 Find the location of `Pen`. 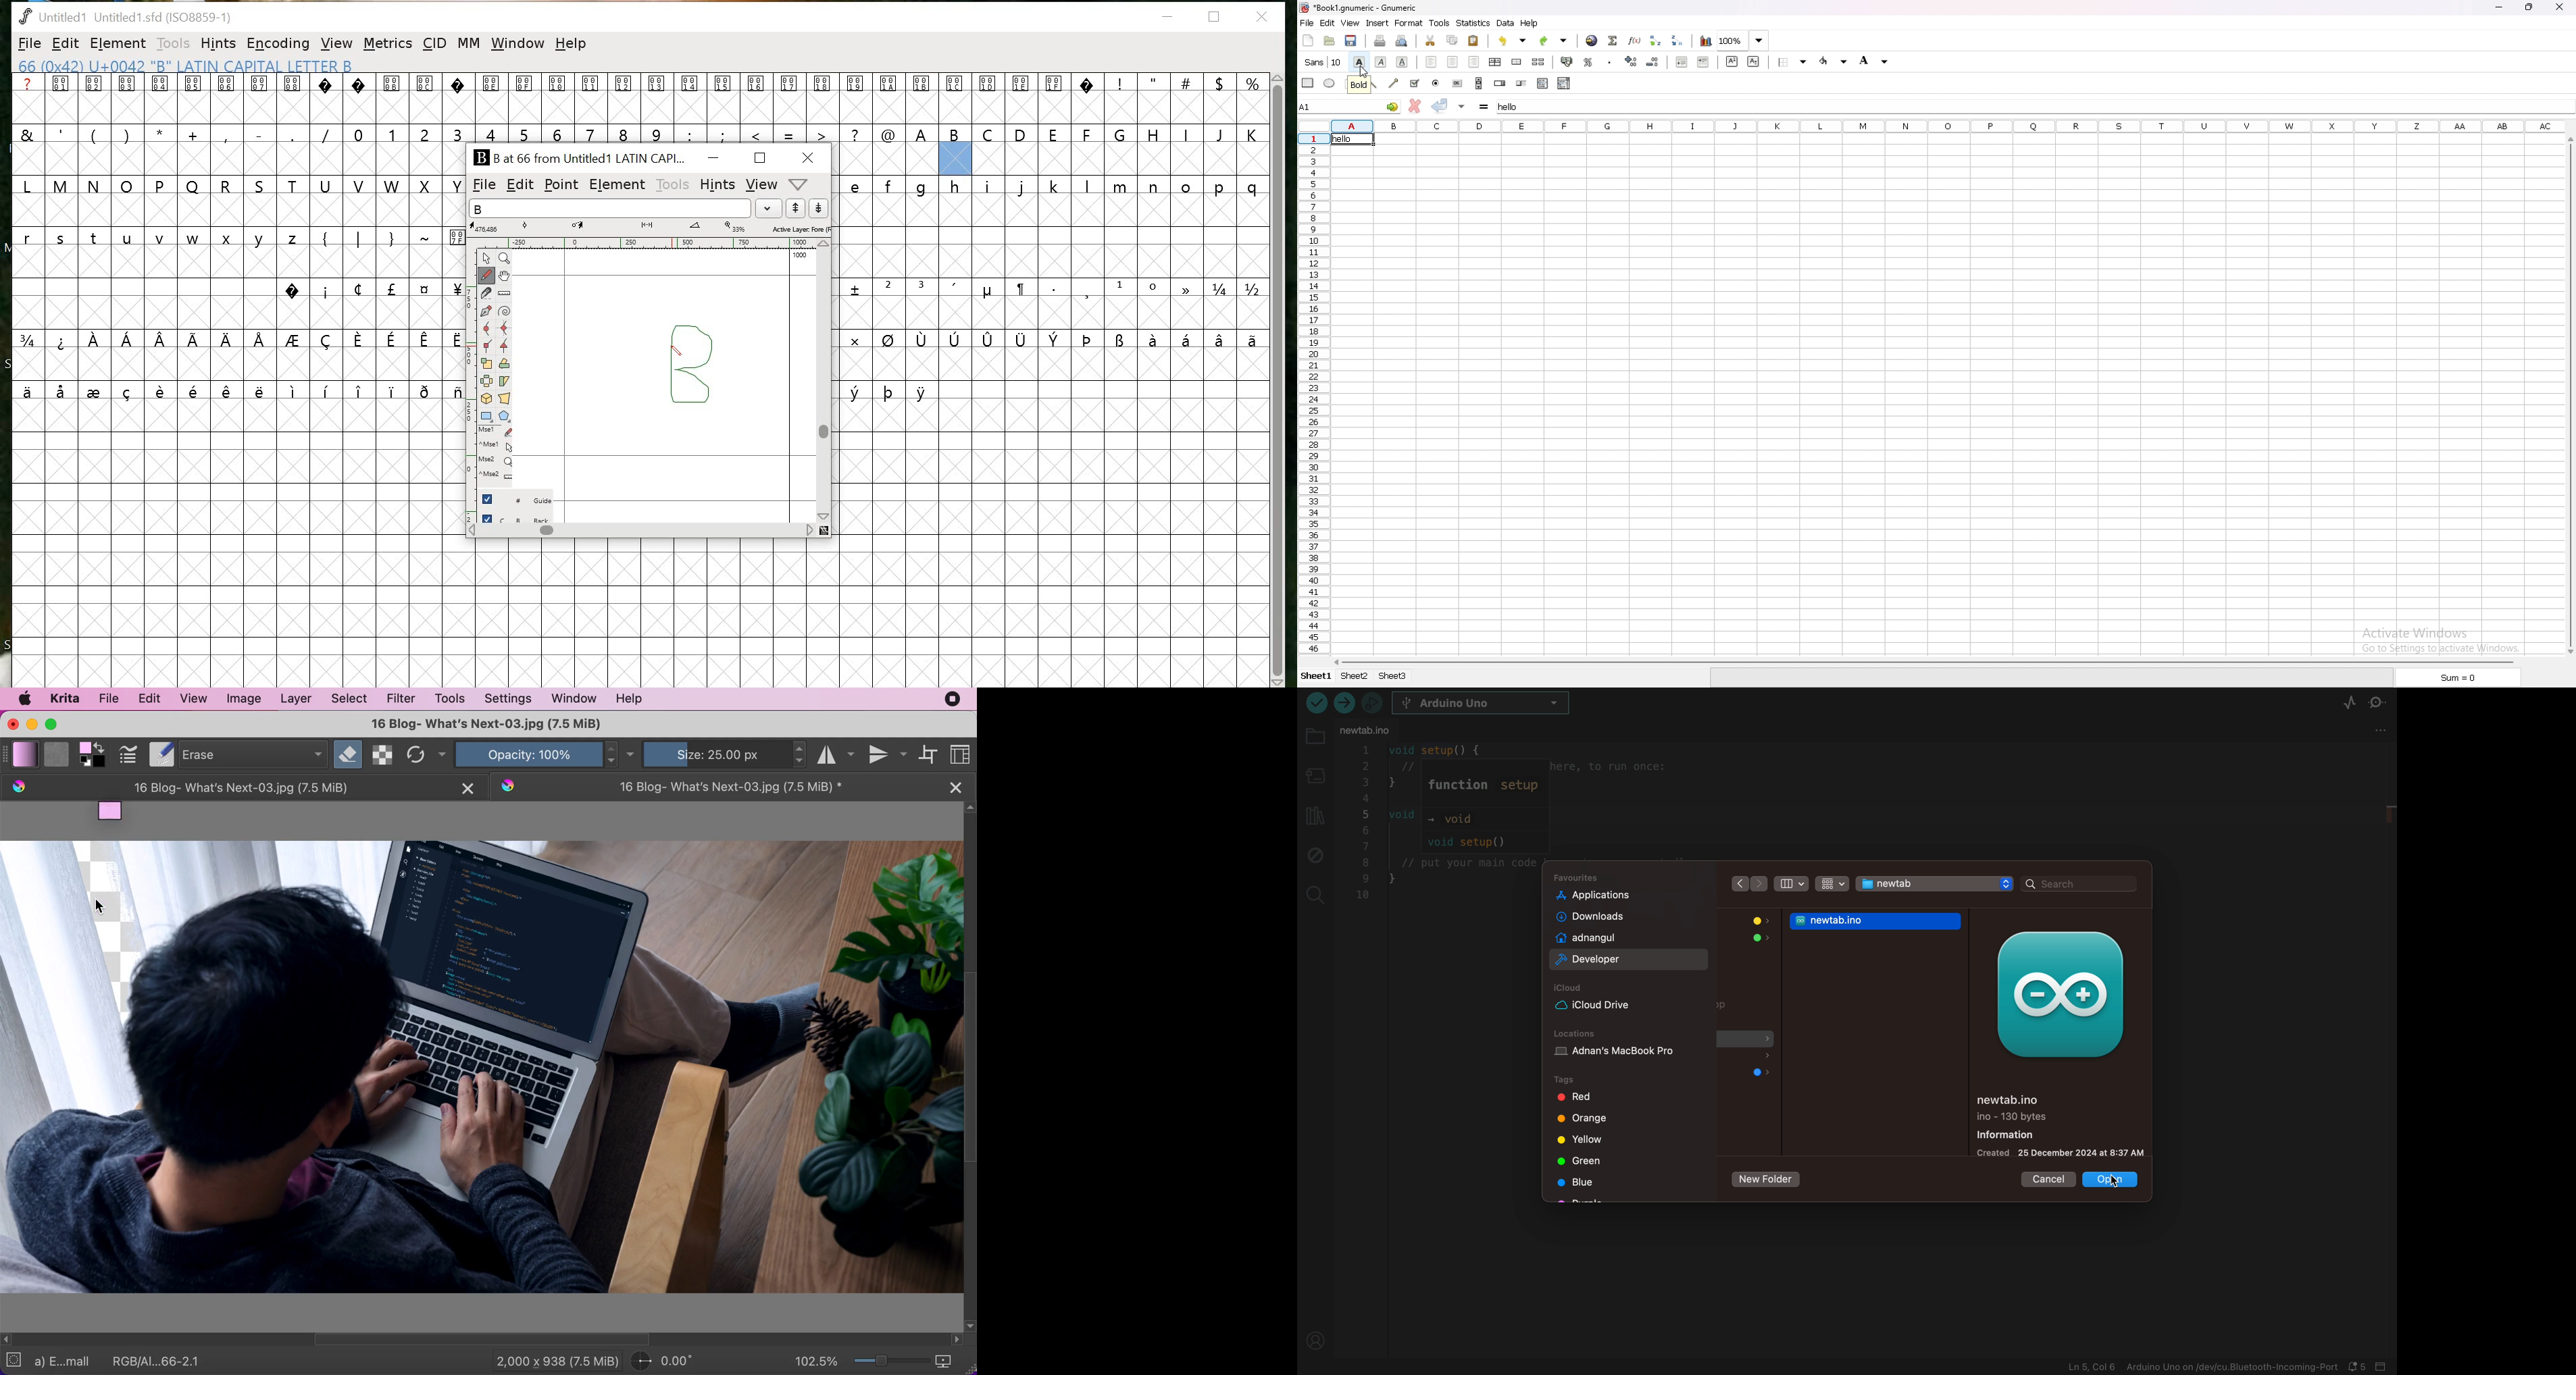

Pen is located at coordinates (487, 313).